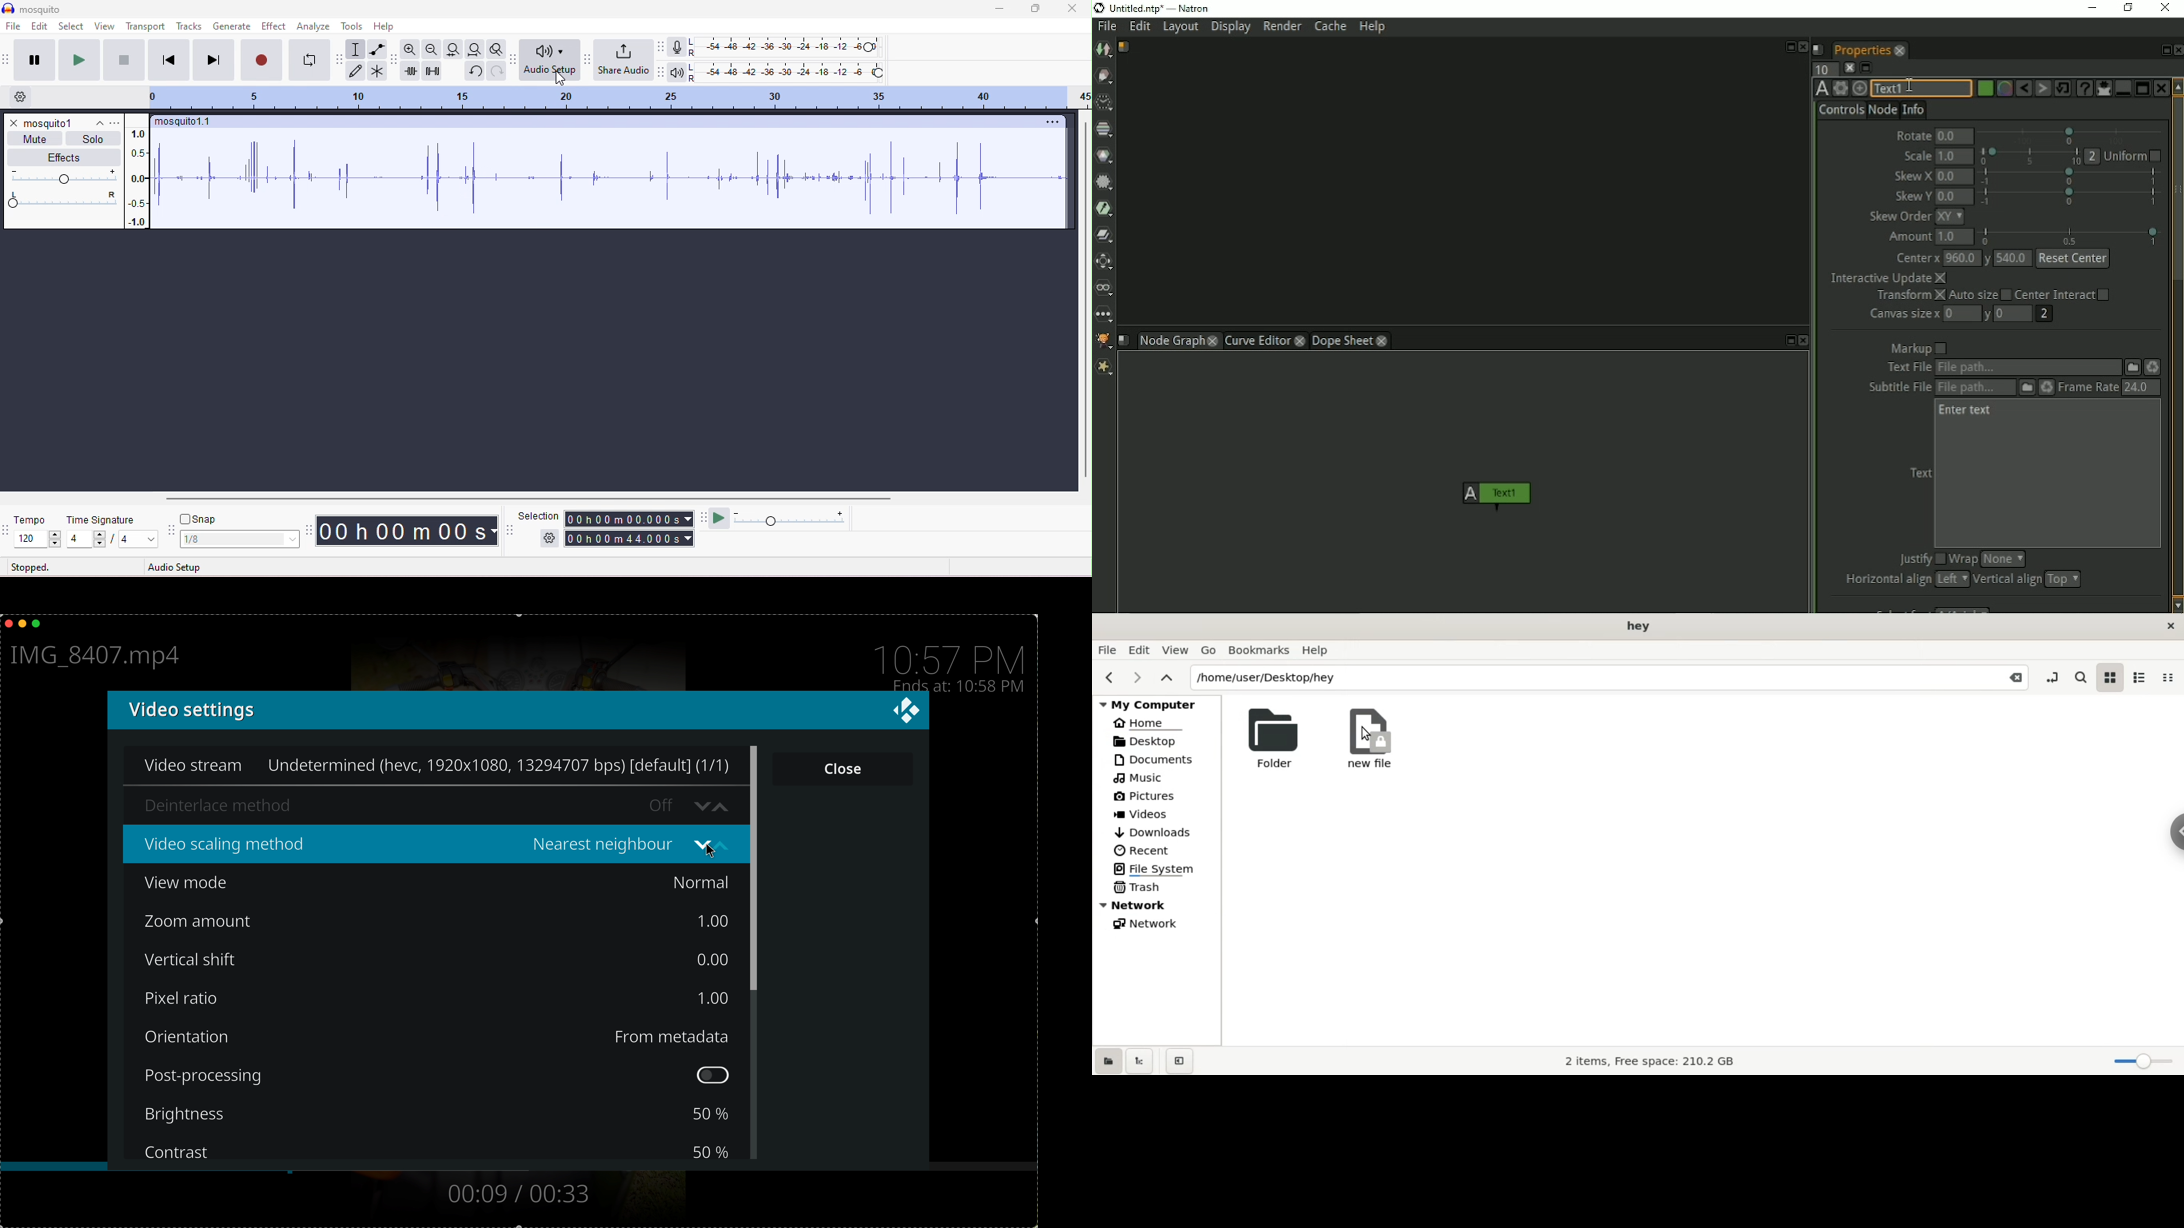 This screenshot has height=1232, width=2184. Describe the element at coordinates (99, 657) in the screenshot. I see `file name` at that location.